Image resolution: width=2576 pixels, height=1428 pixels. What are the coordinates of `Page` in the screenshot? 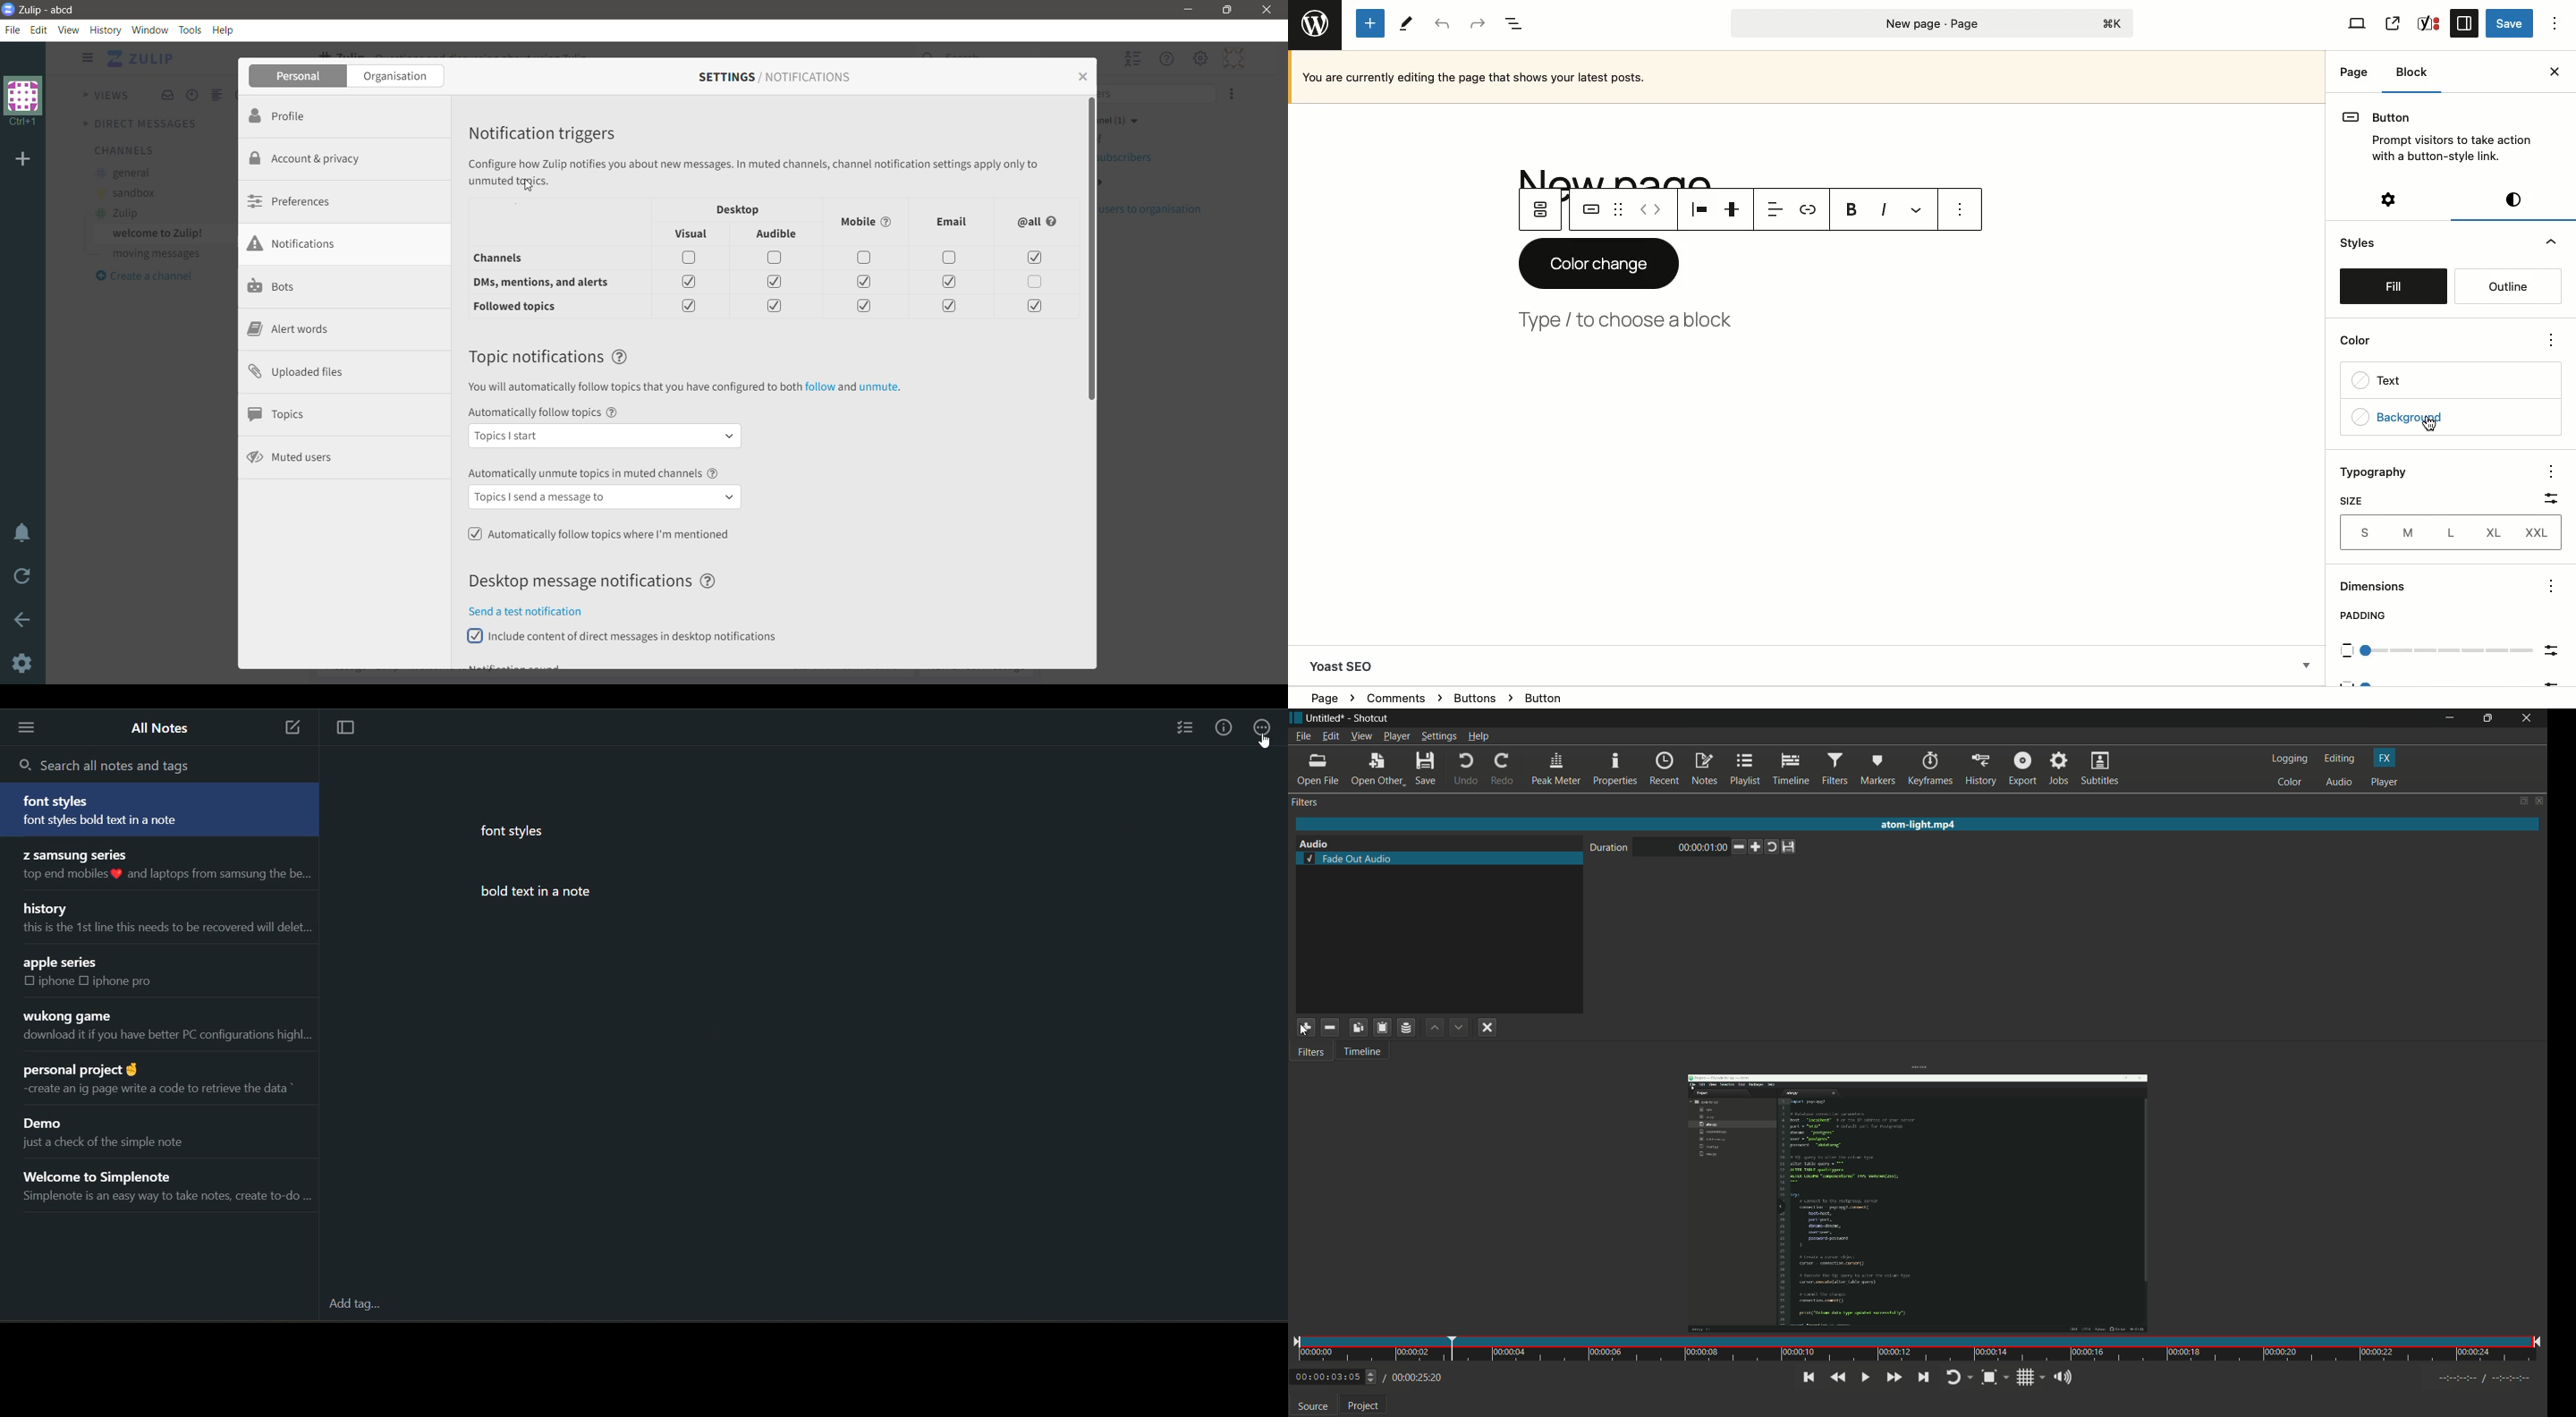 It's located at (2354, 72).